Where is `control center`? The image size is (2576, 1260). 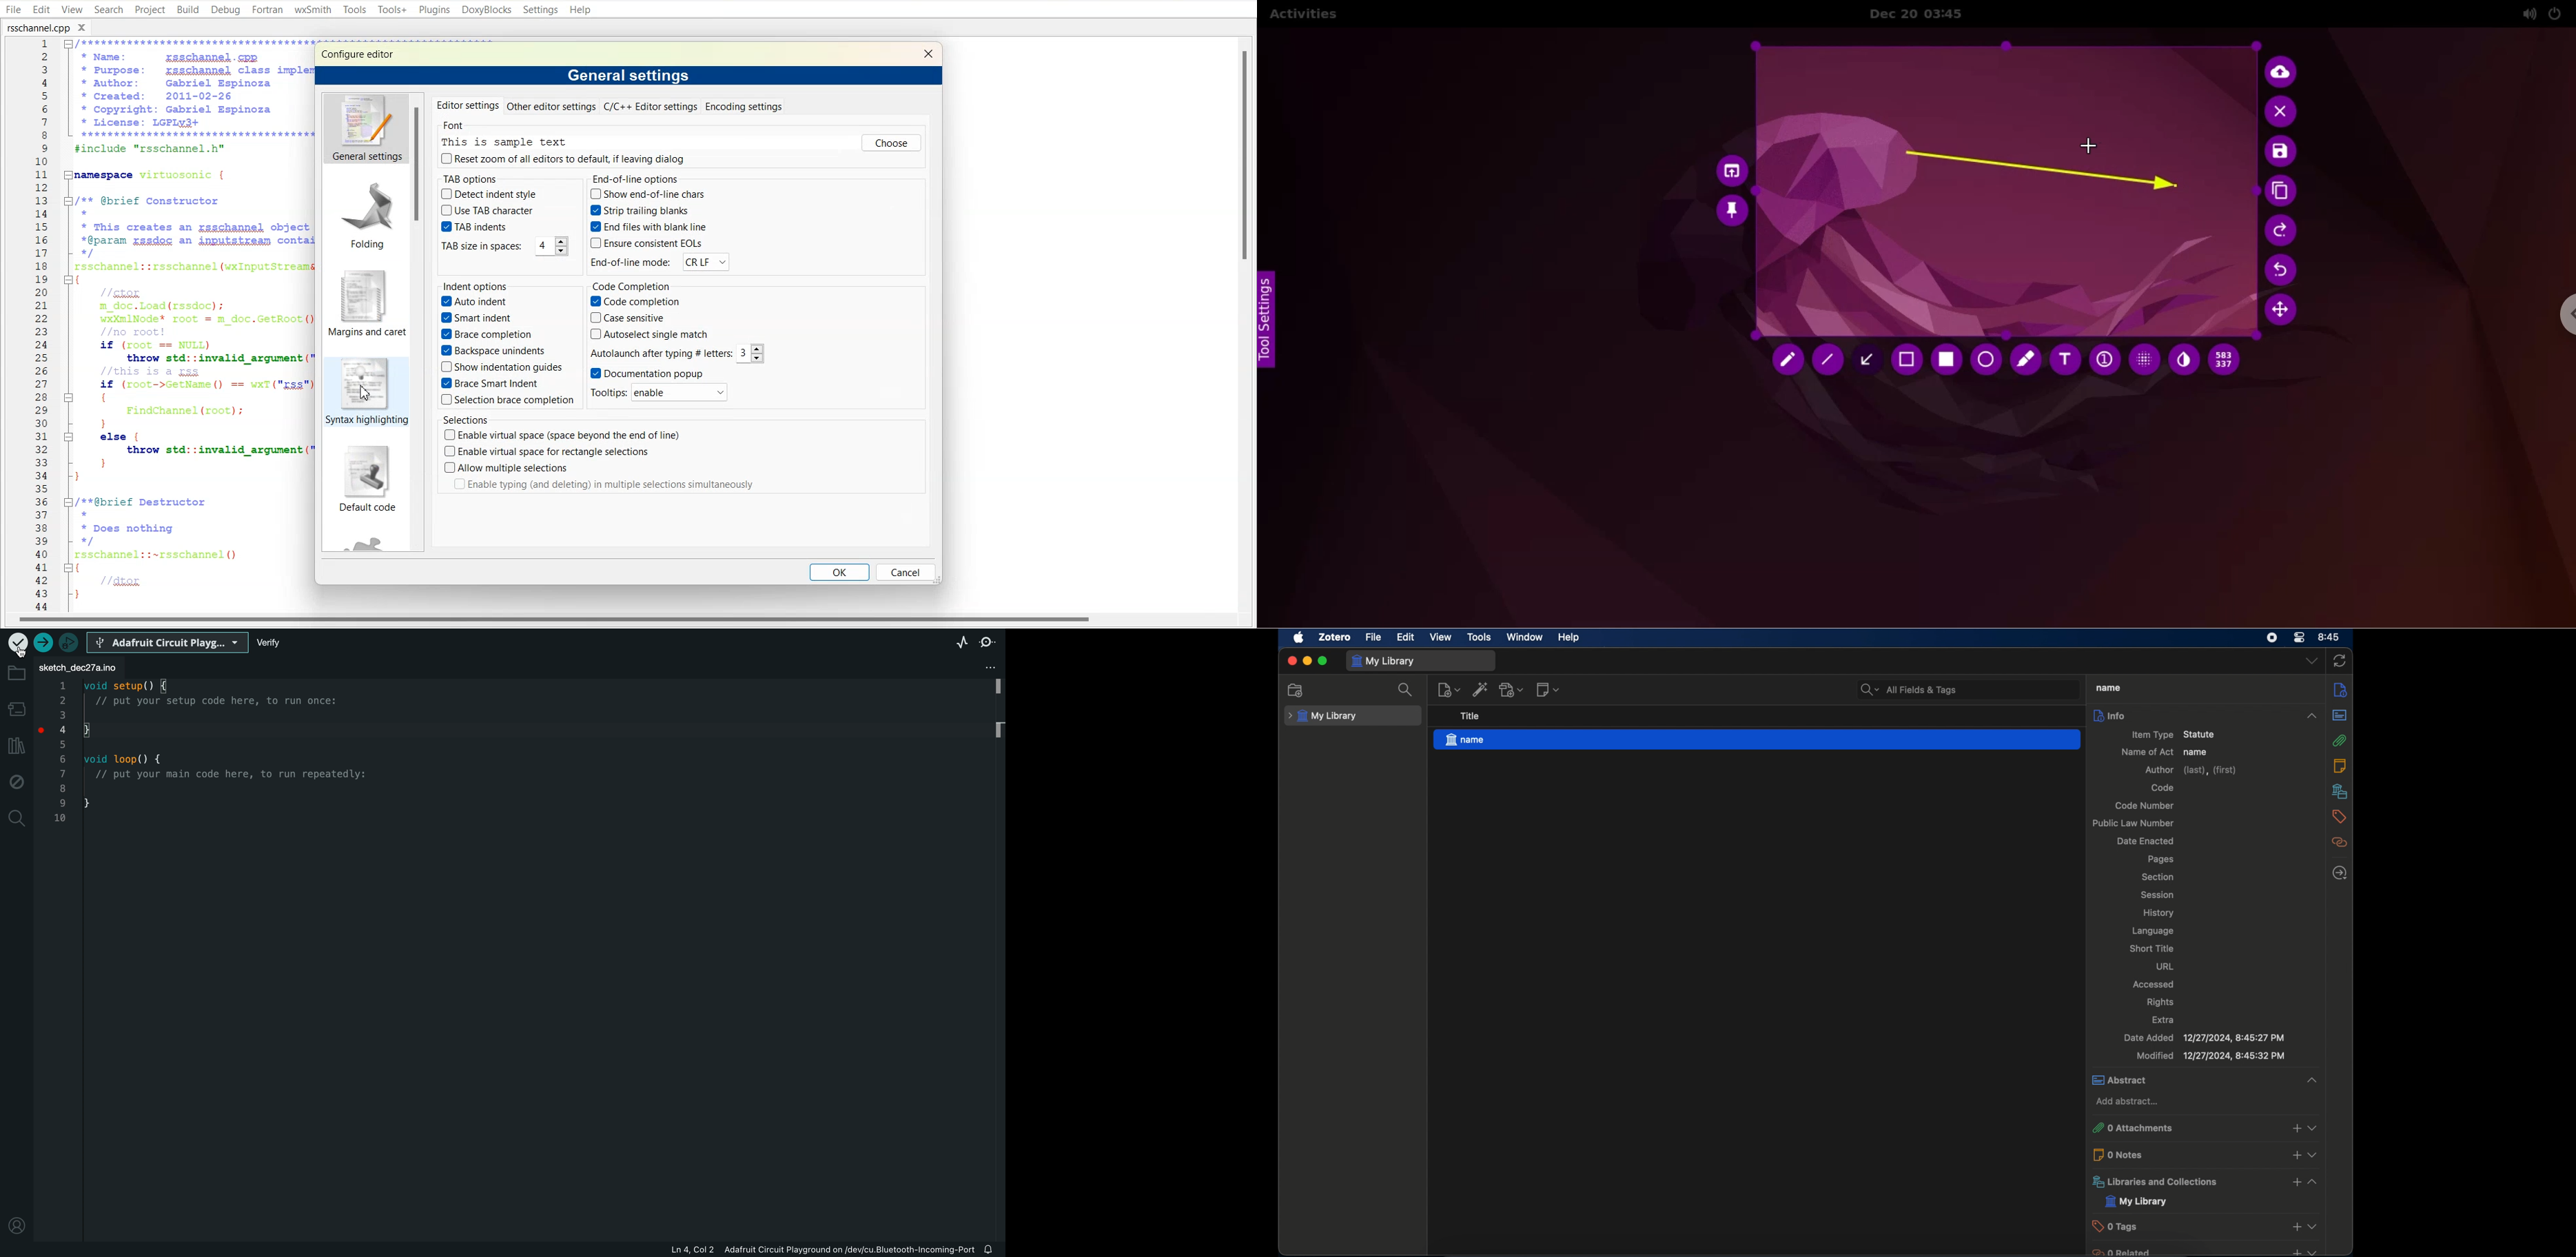 control center is located at coordinates (2272, 638).